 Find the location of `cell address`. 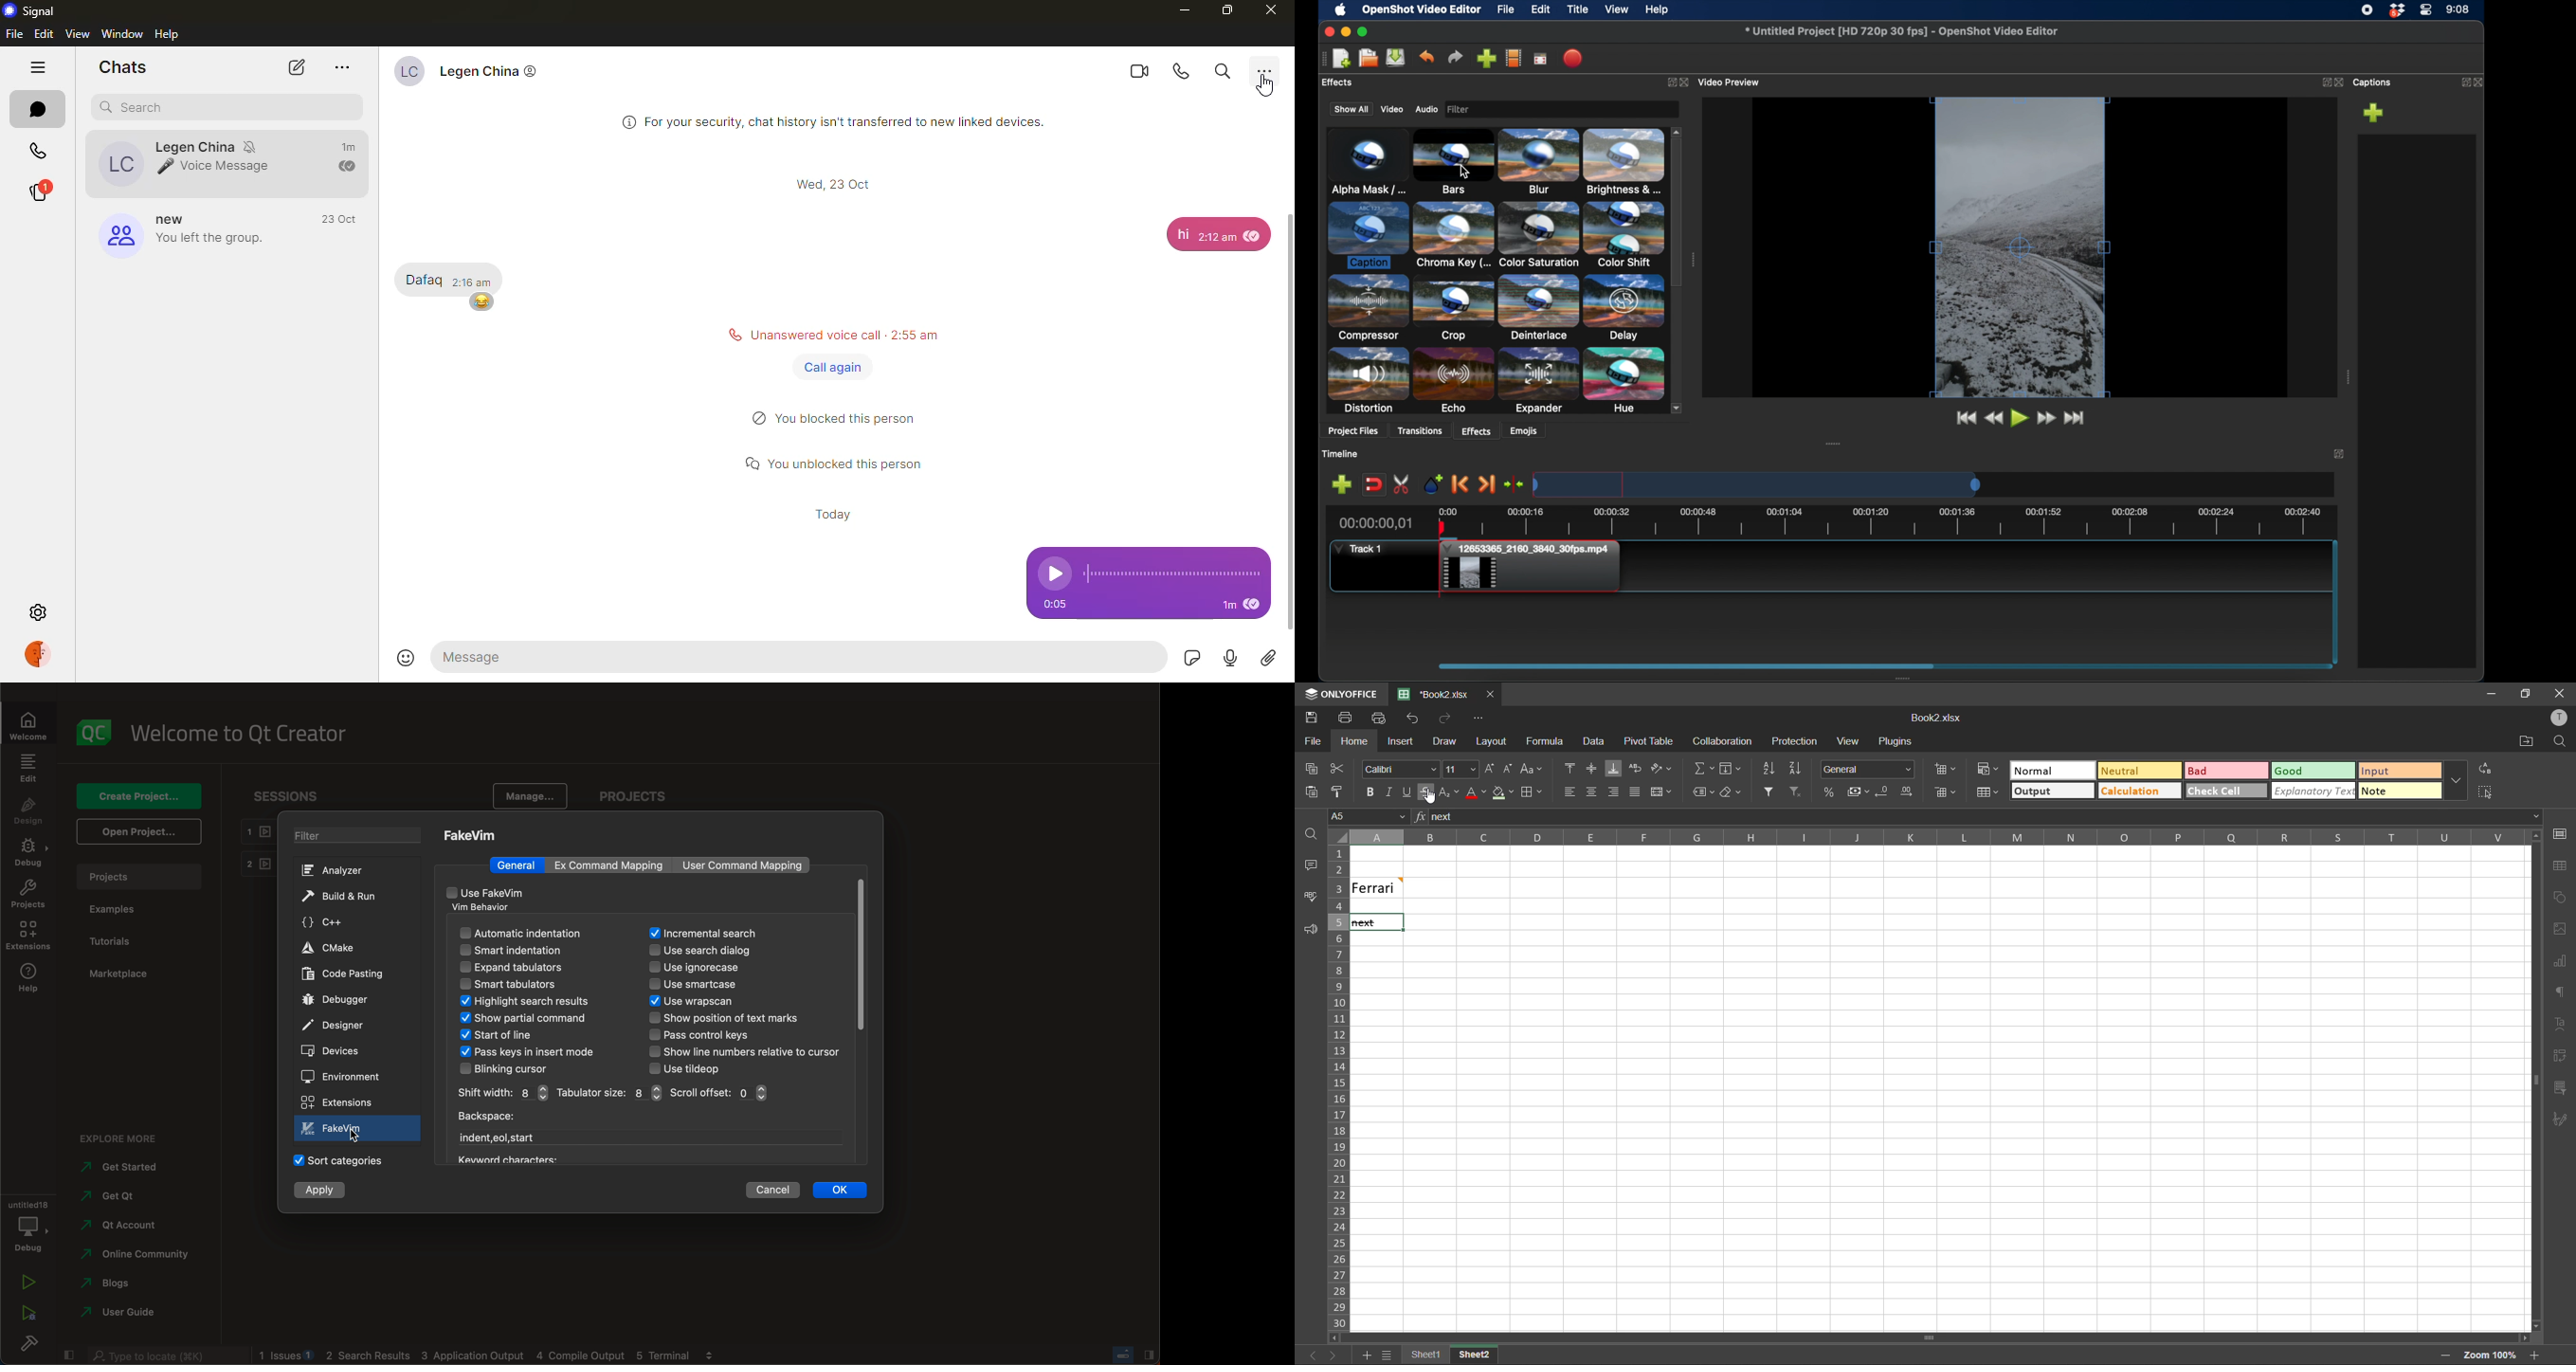

cell address is located at coordinates (1370, 816).